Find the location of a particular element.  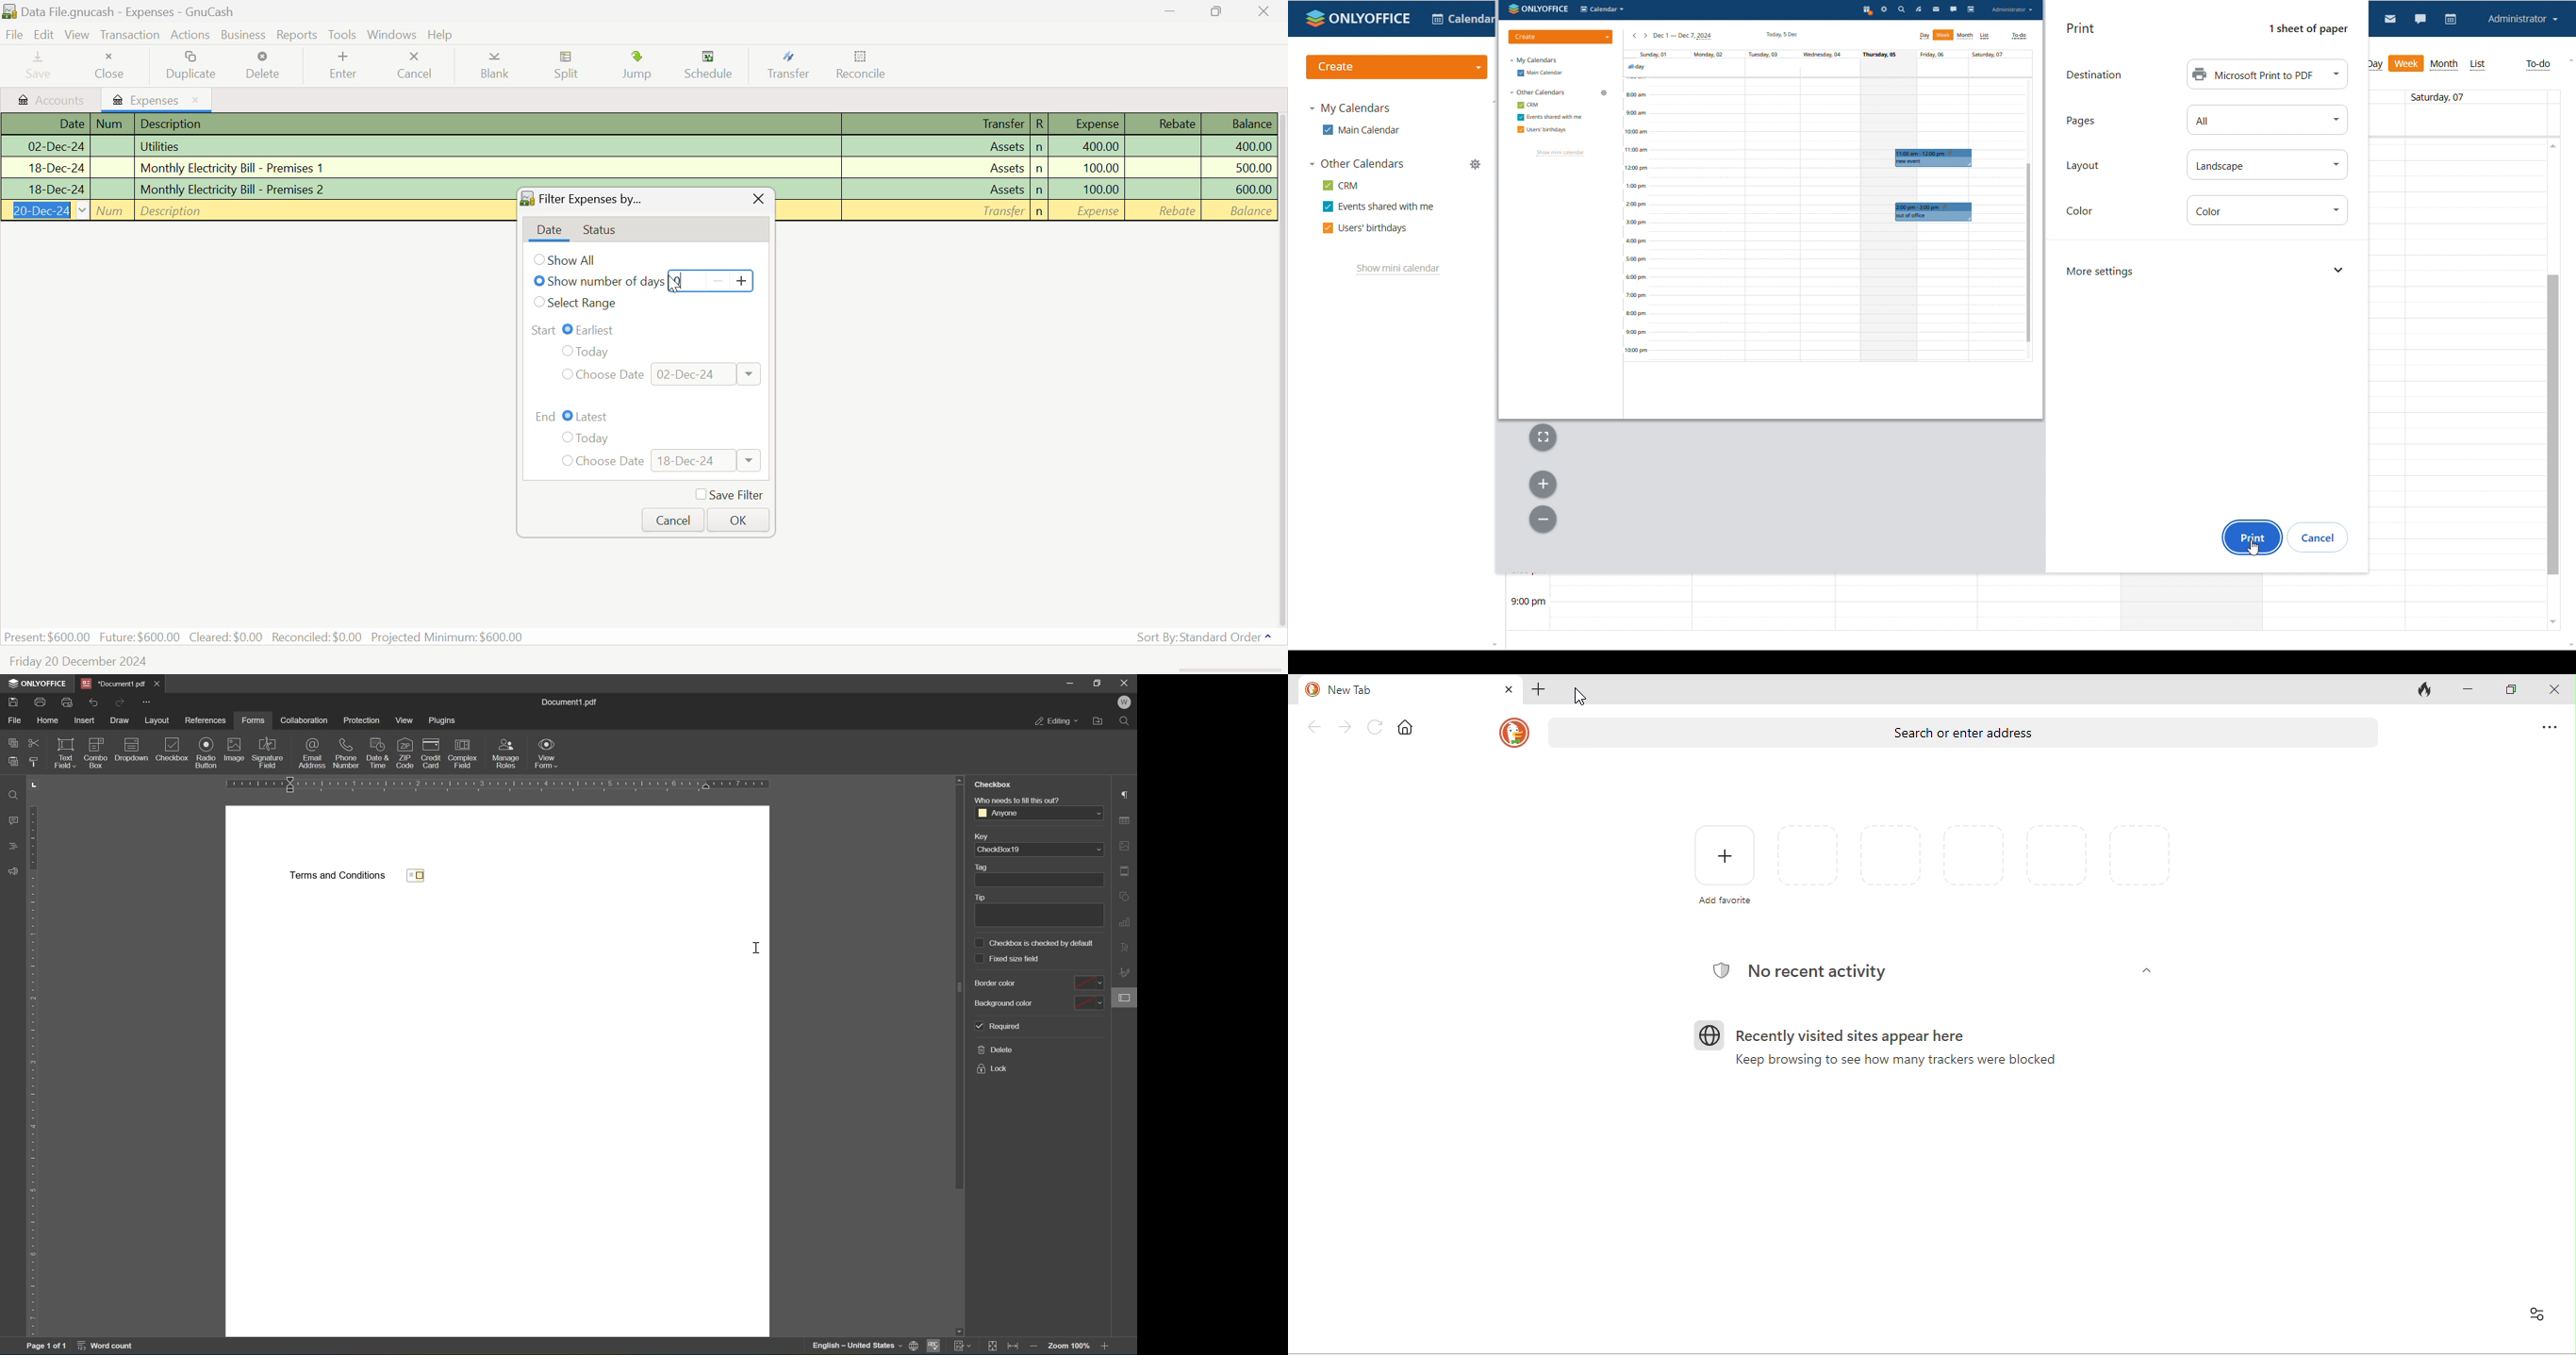

Show All is located at coordinates (570, 260).